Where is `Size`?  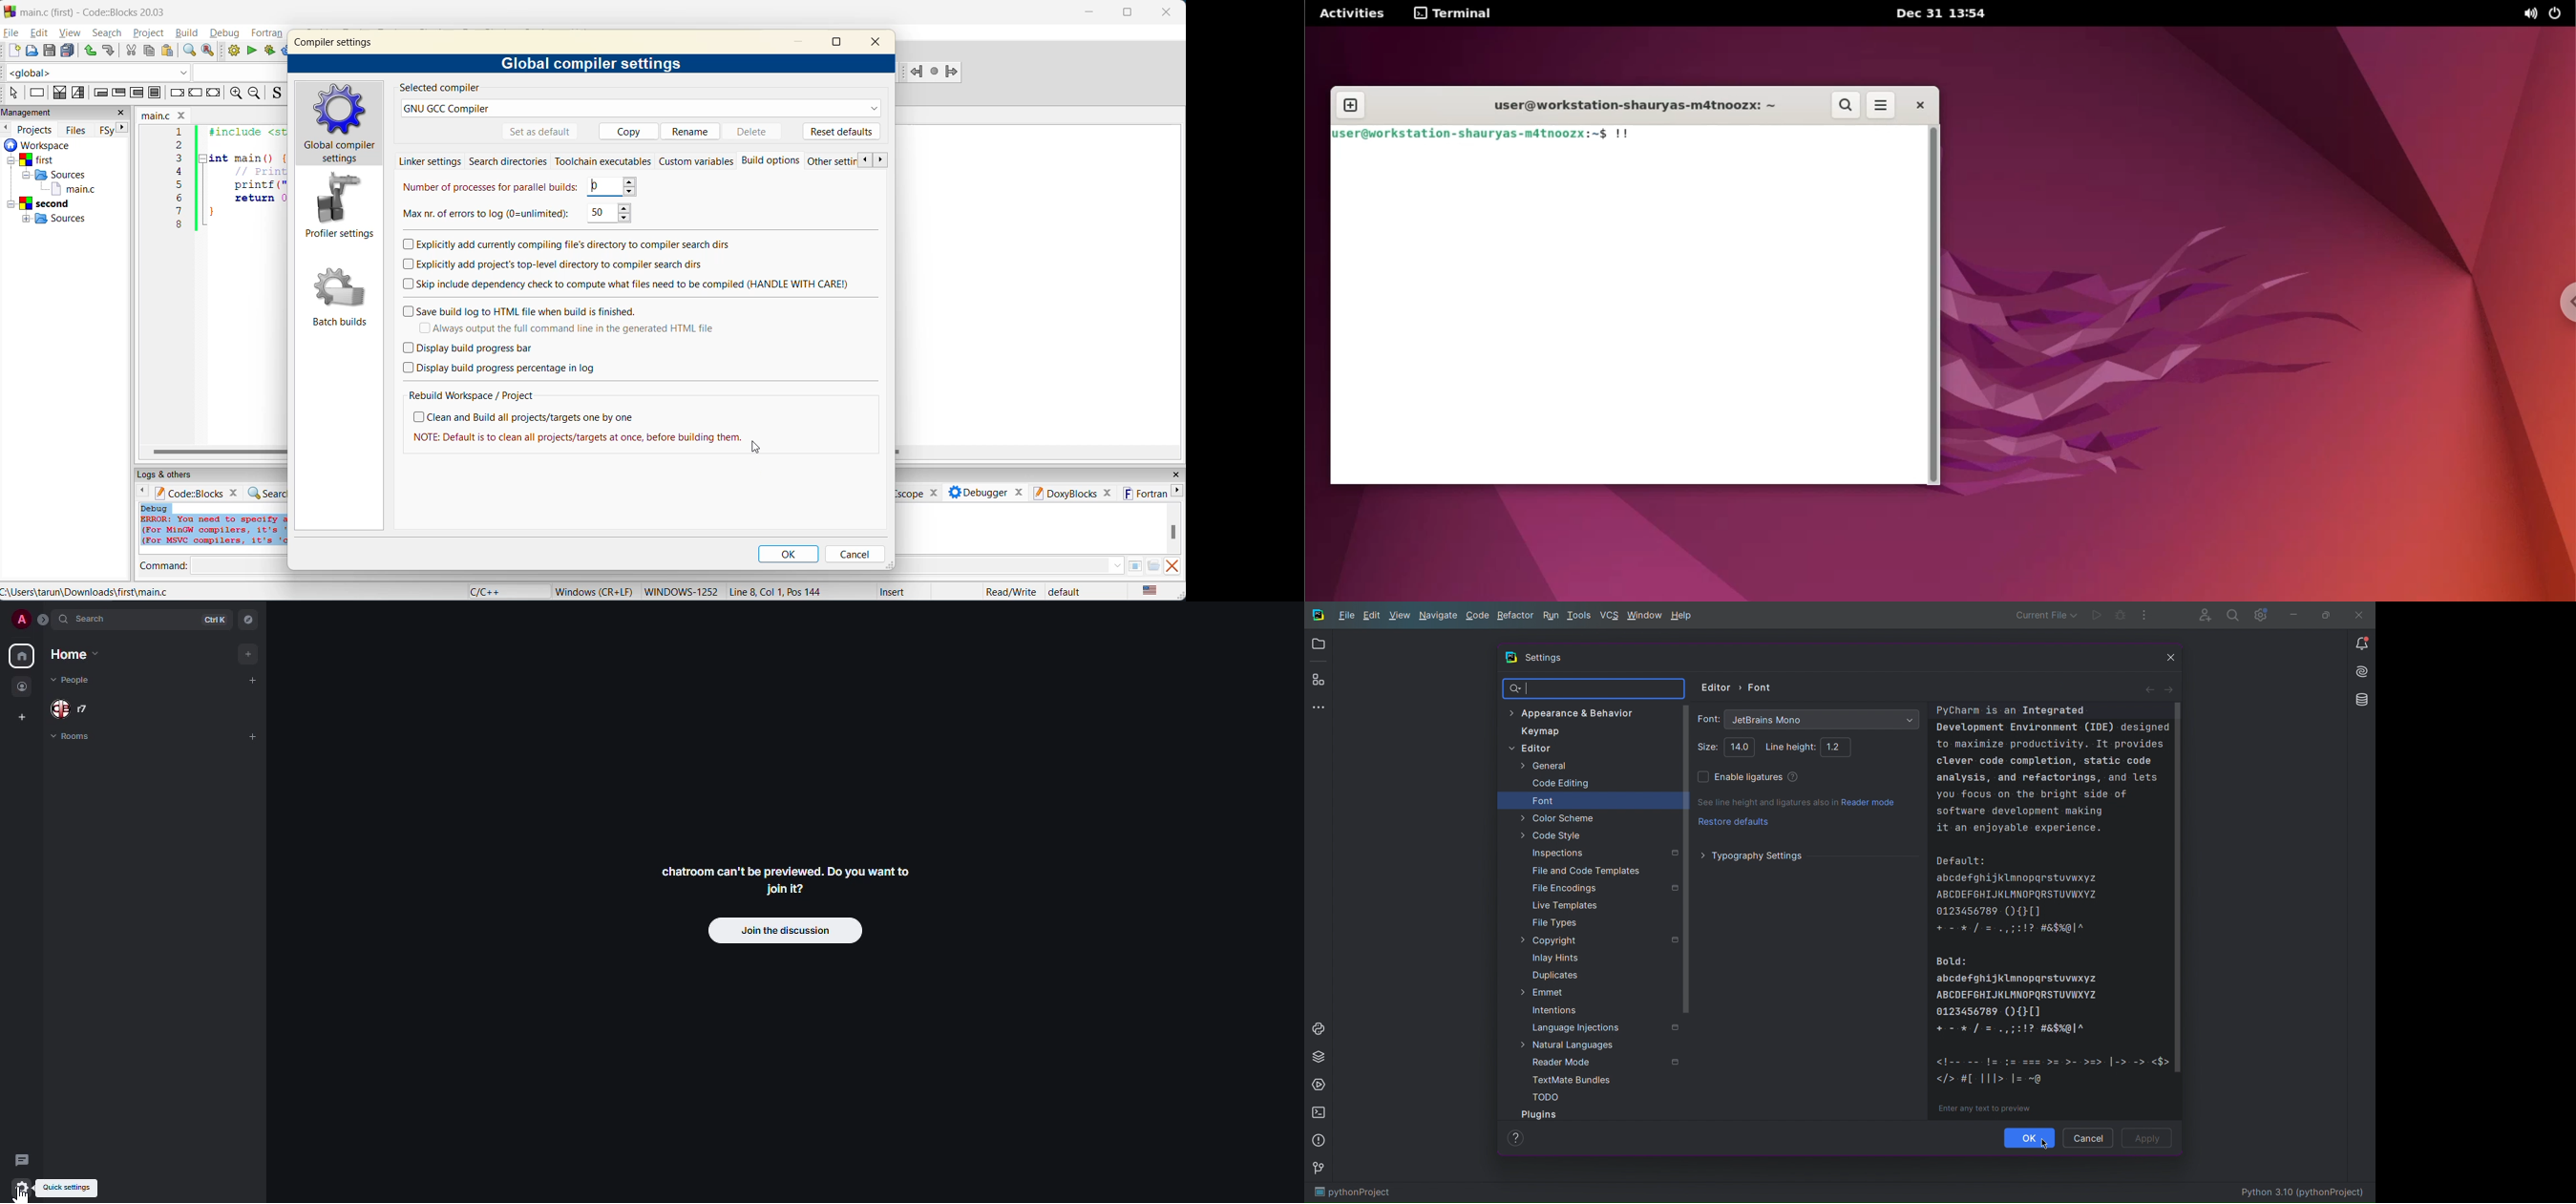 Size is located at coordinates (1706, 746).